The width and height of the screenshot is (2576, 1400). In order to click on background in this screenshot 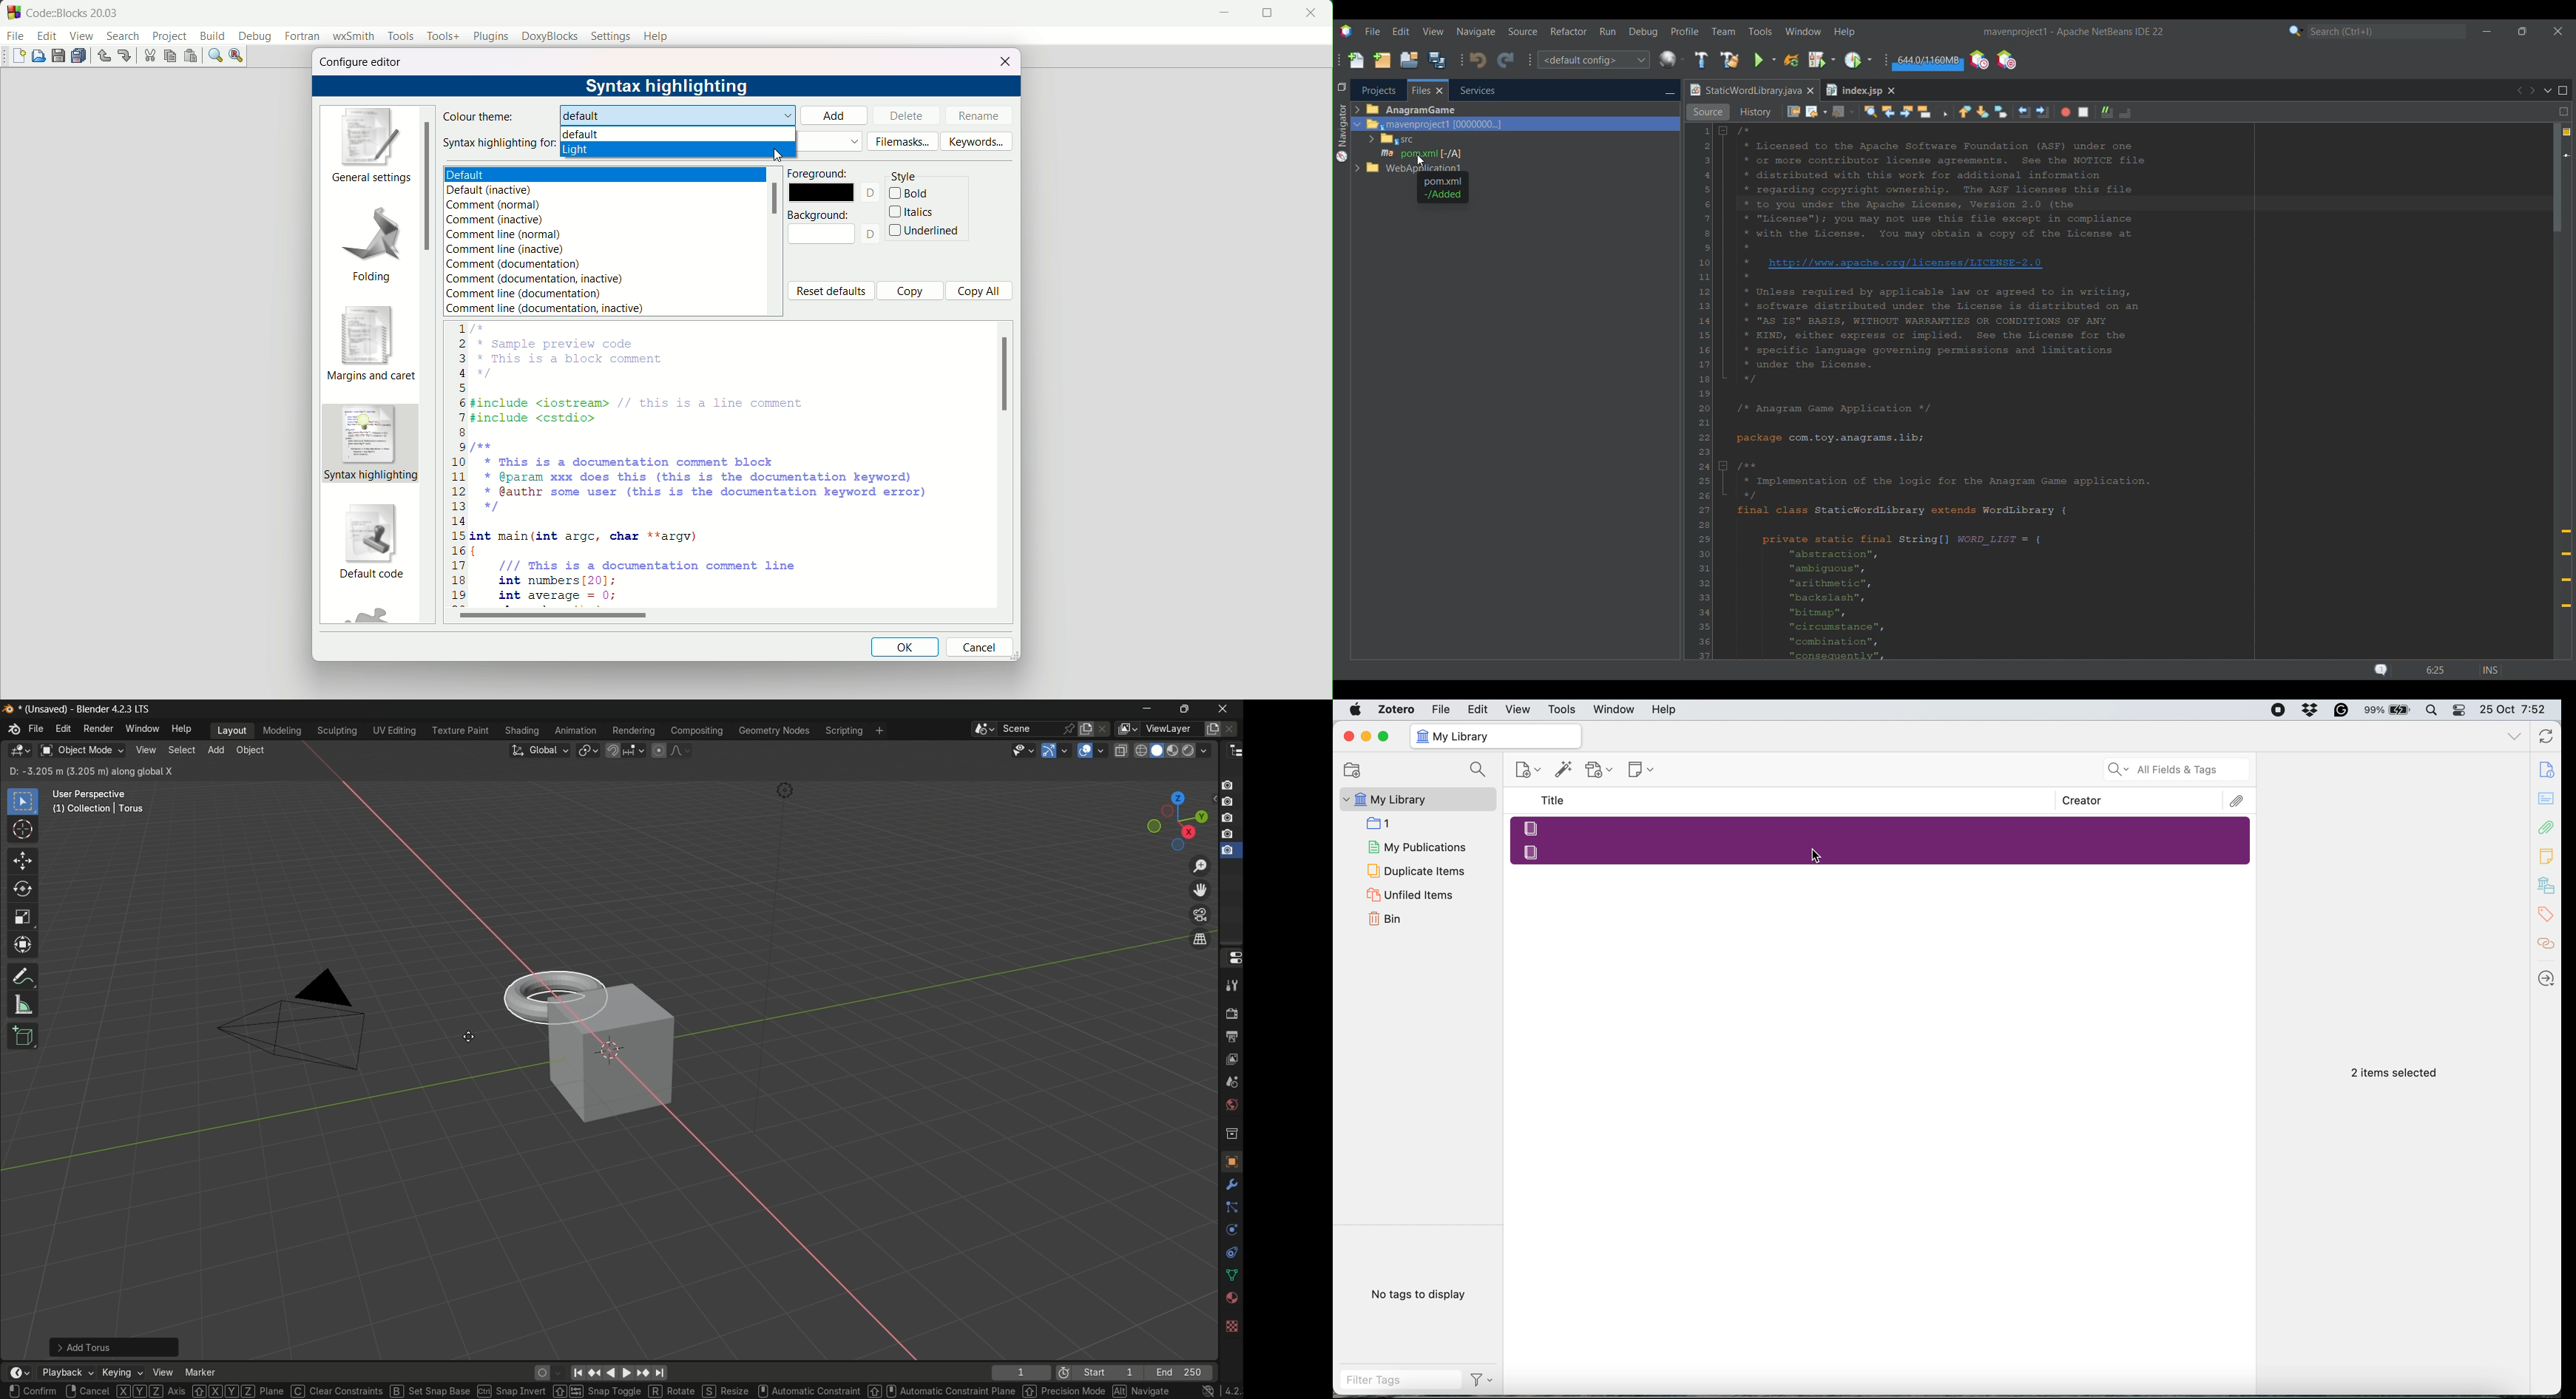, I will do `click(820, 214)`.